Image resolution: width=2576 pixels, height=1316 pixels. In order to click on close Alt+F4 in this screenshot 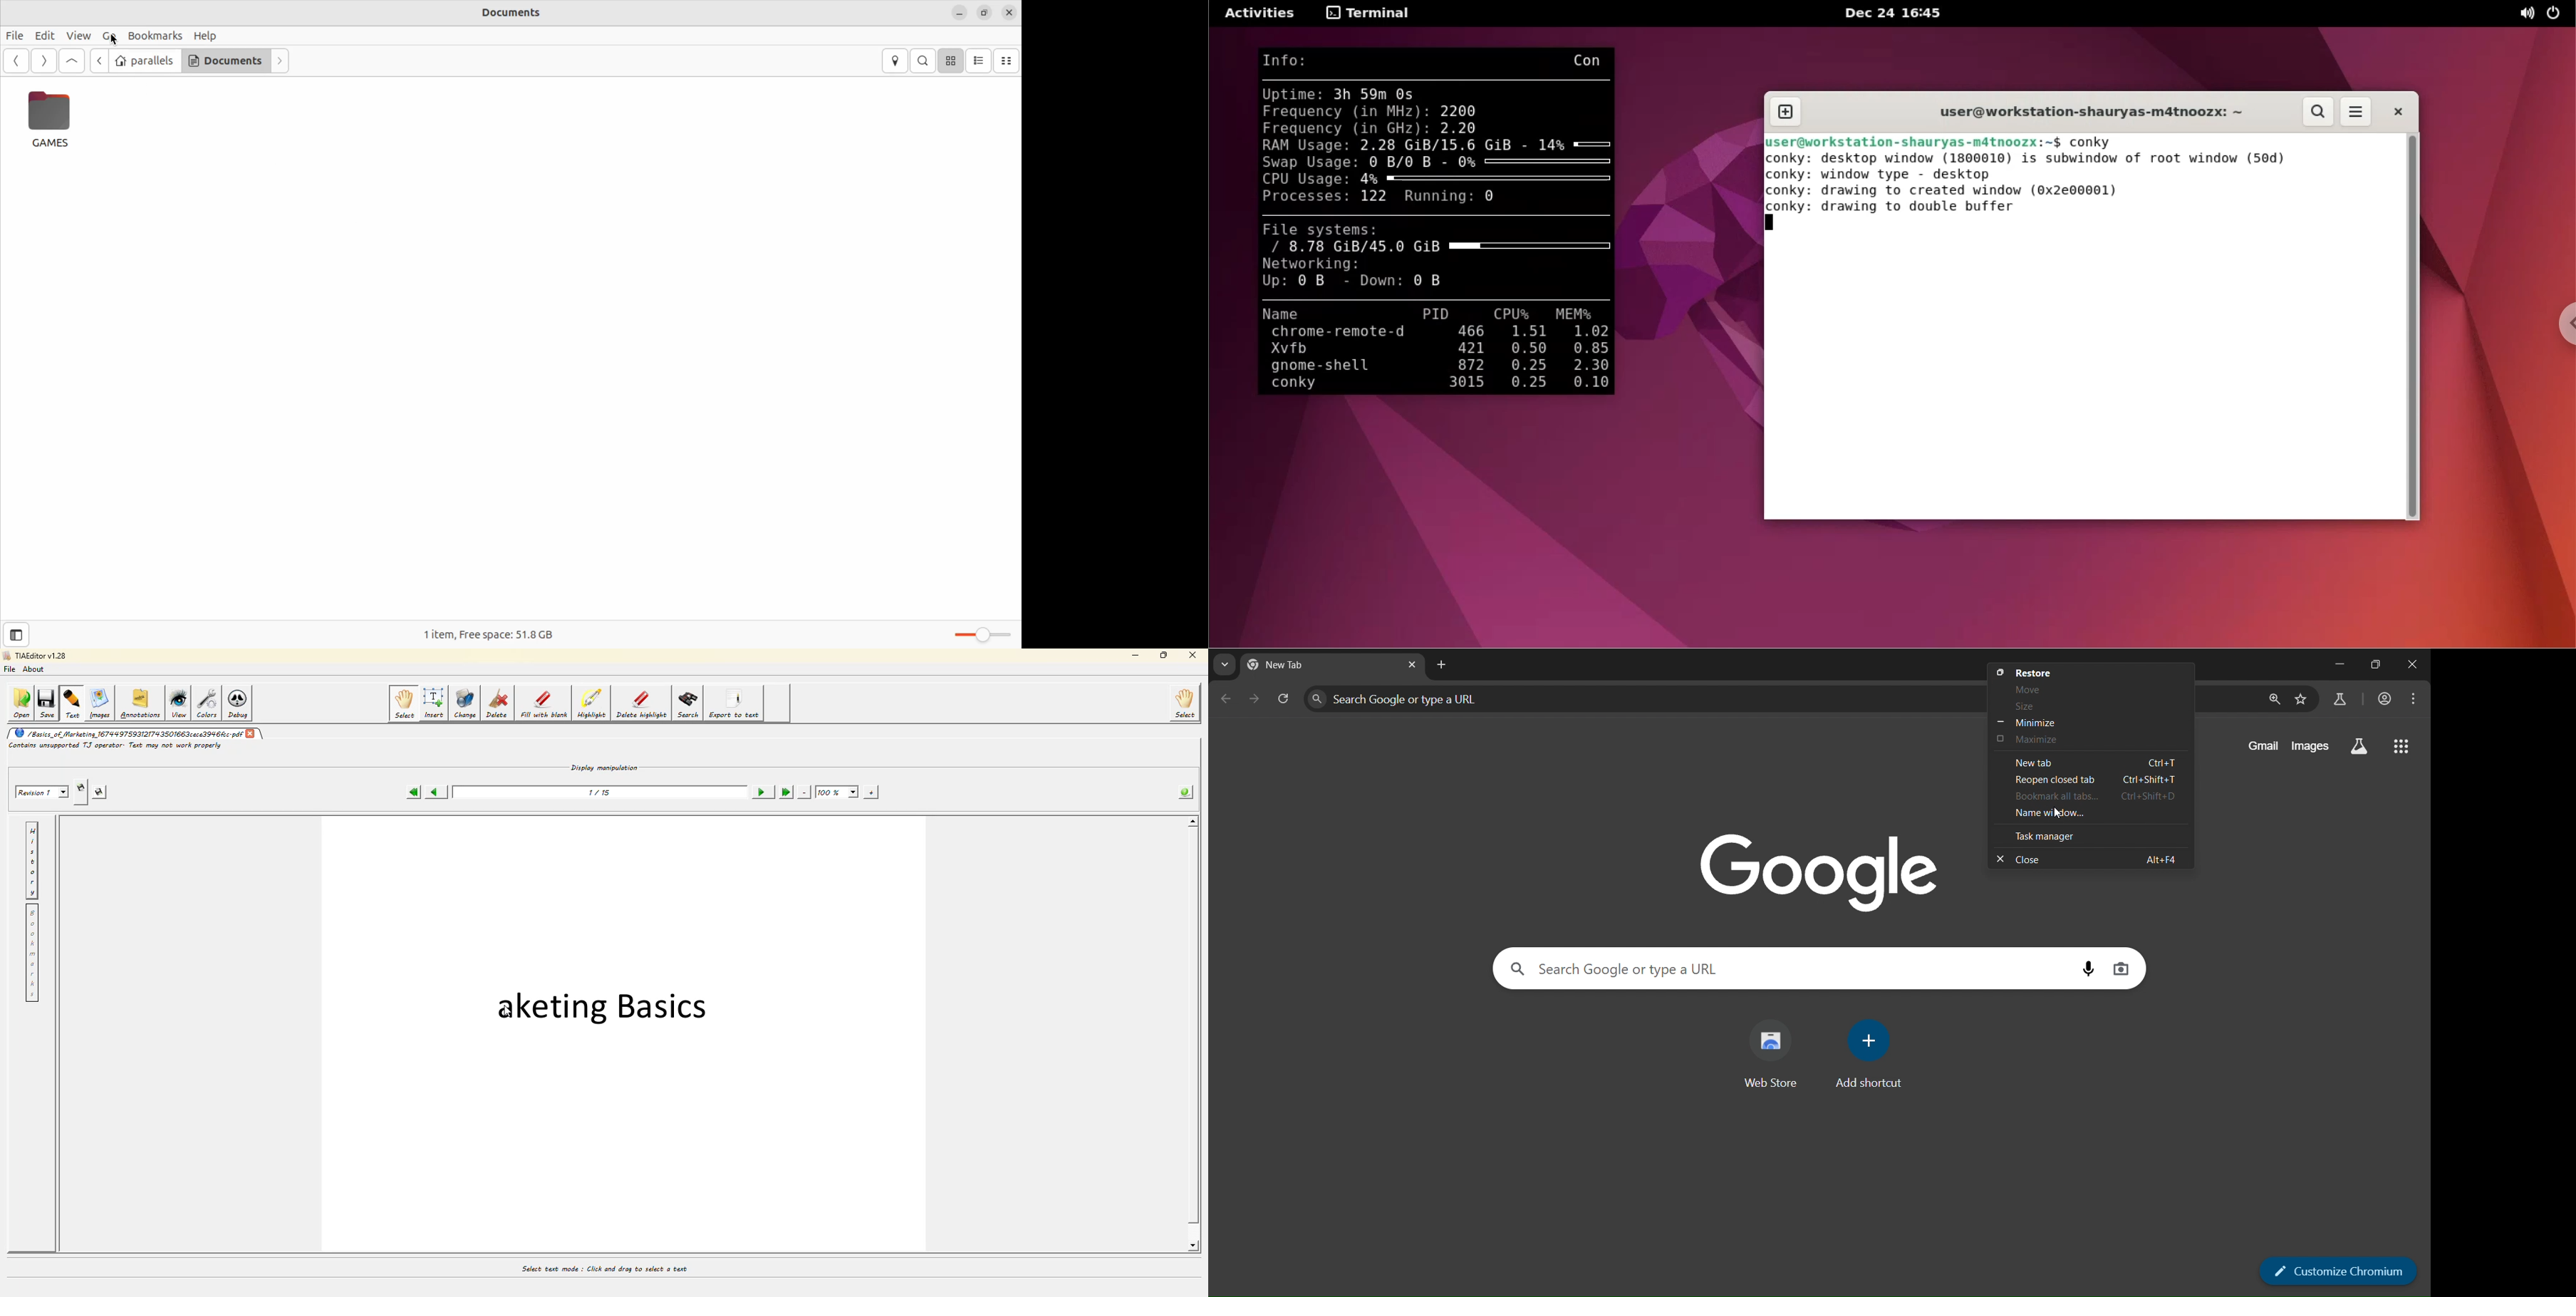, I will do `click(2083, 858)`.